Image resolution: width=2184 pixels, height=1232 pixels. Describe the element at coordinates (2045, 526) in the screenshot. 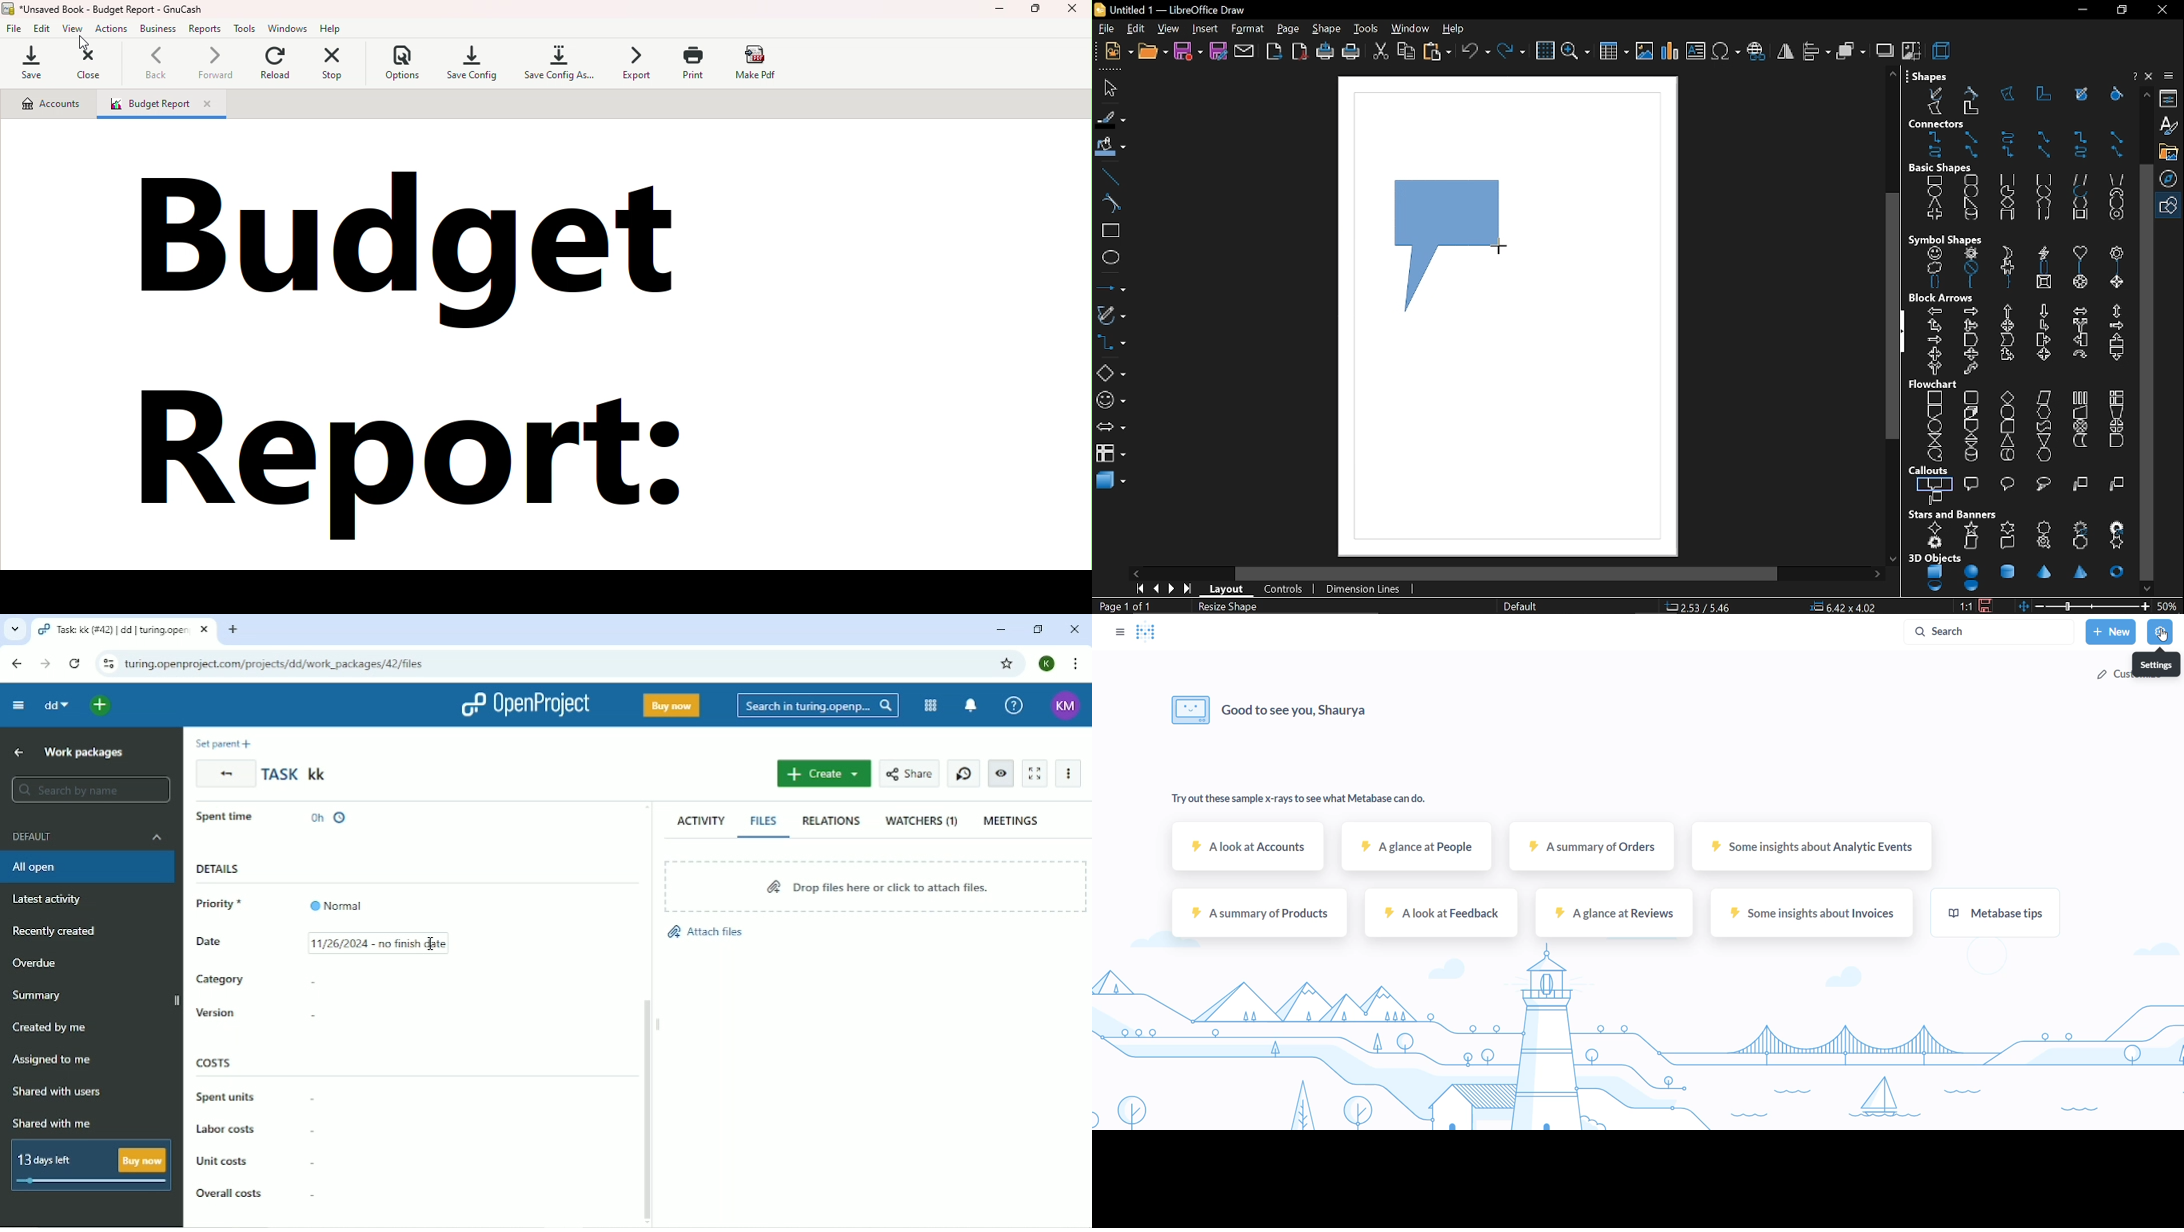

I see `8 point star` at that location.